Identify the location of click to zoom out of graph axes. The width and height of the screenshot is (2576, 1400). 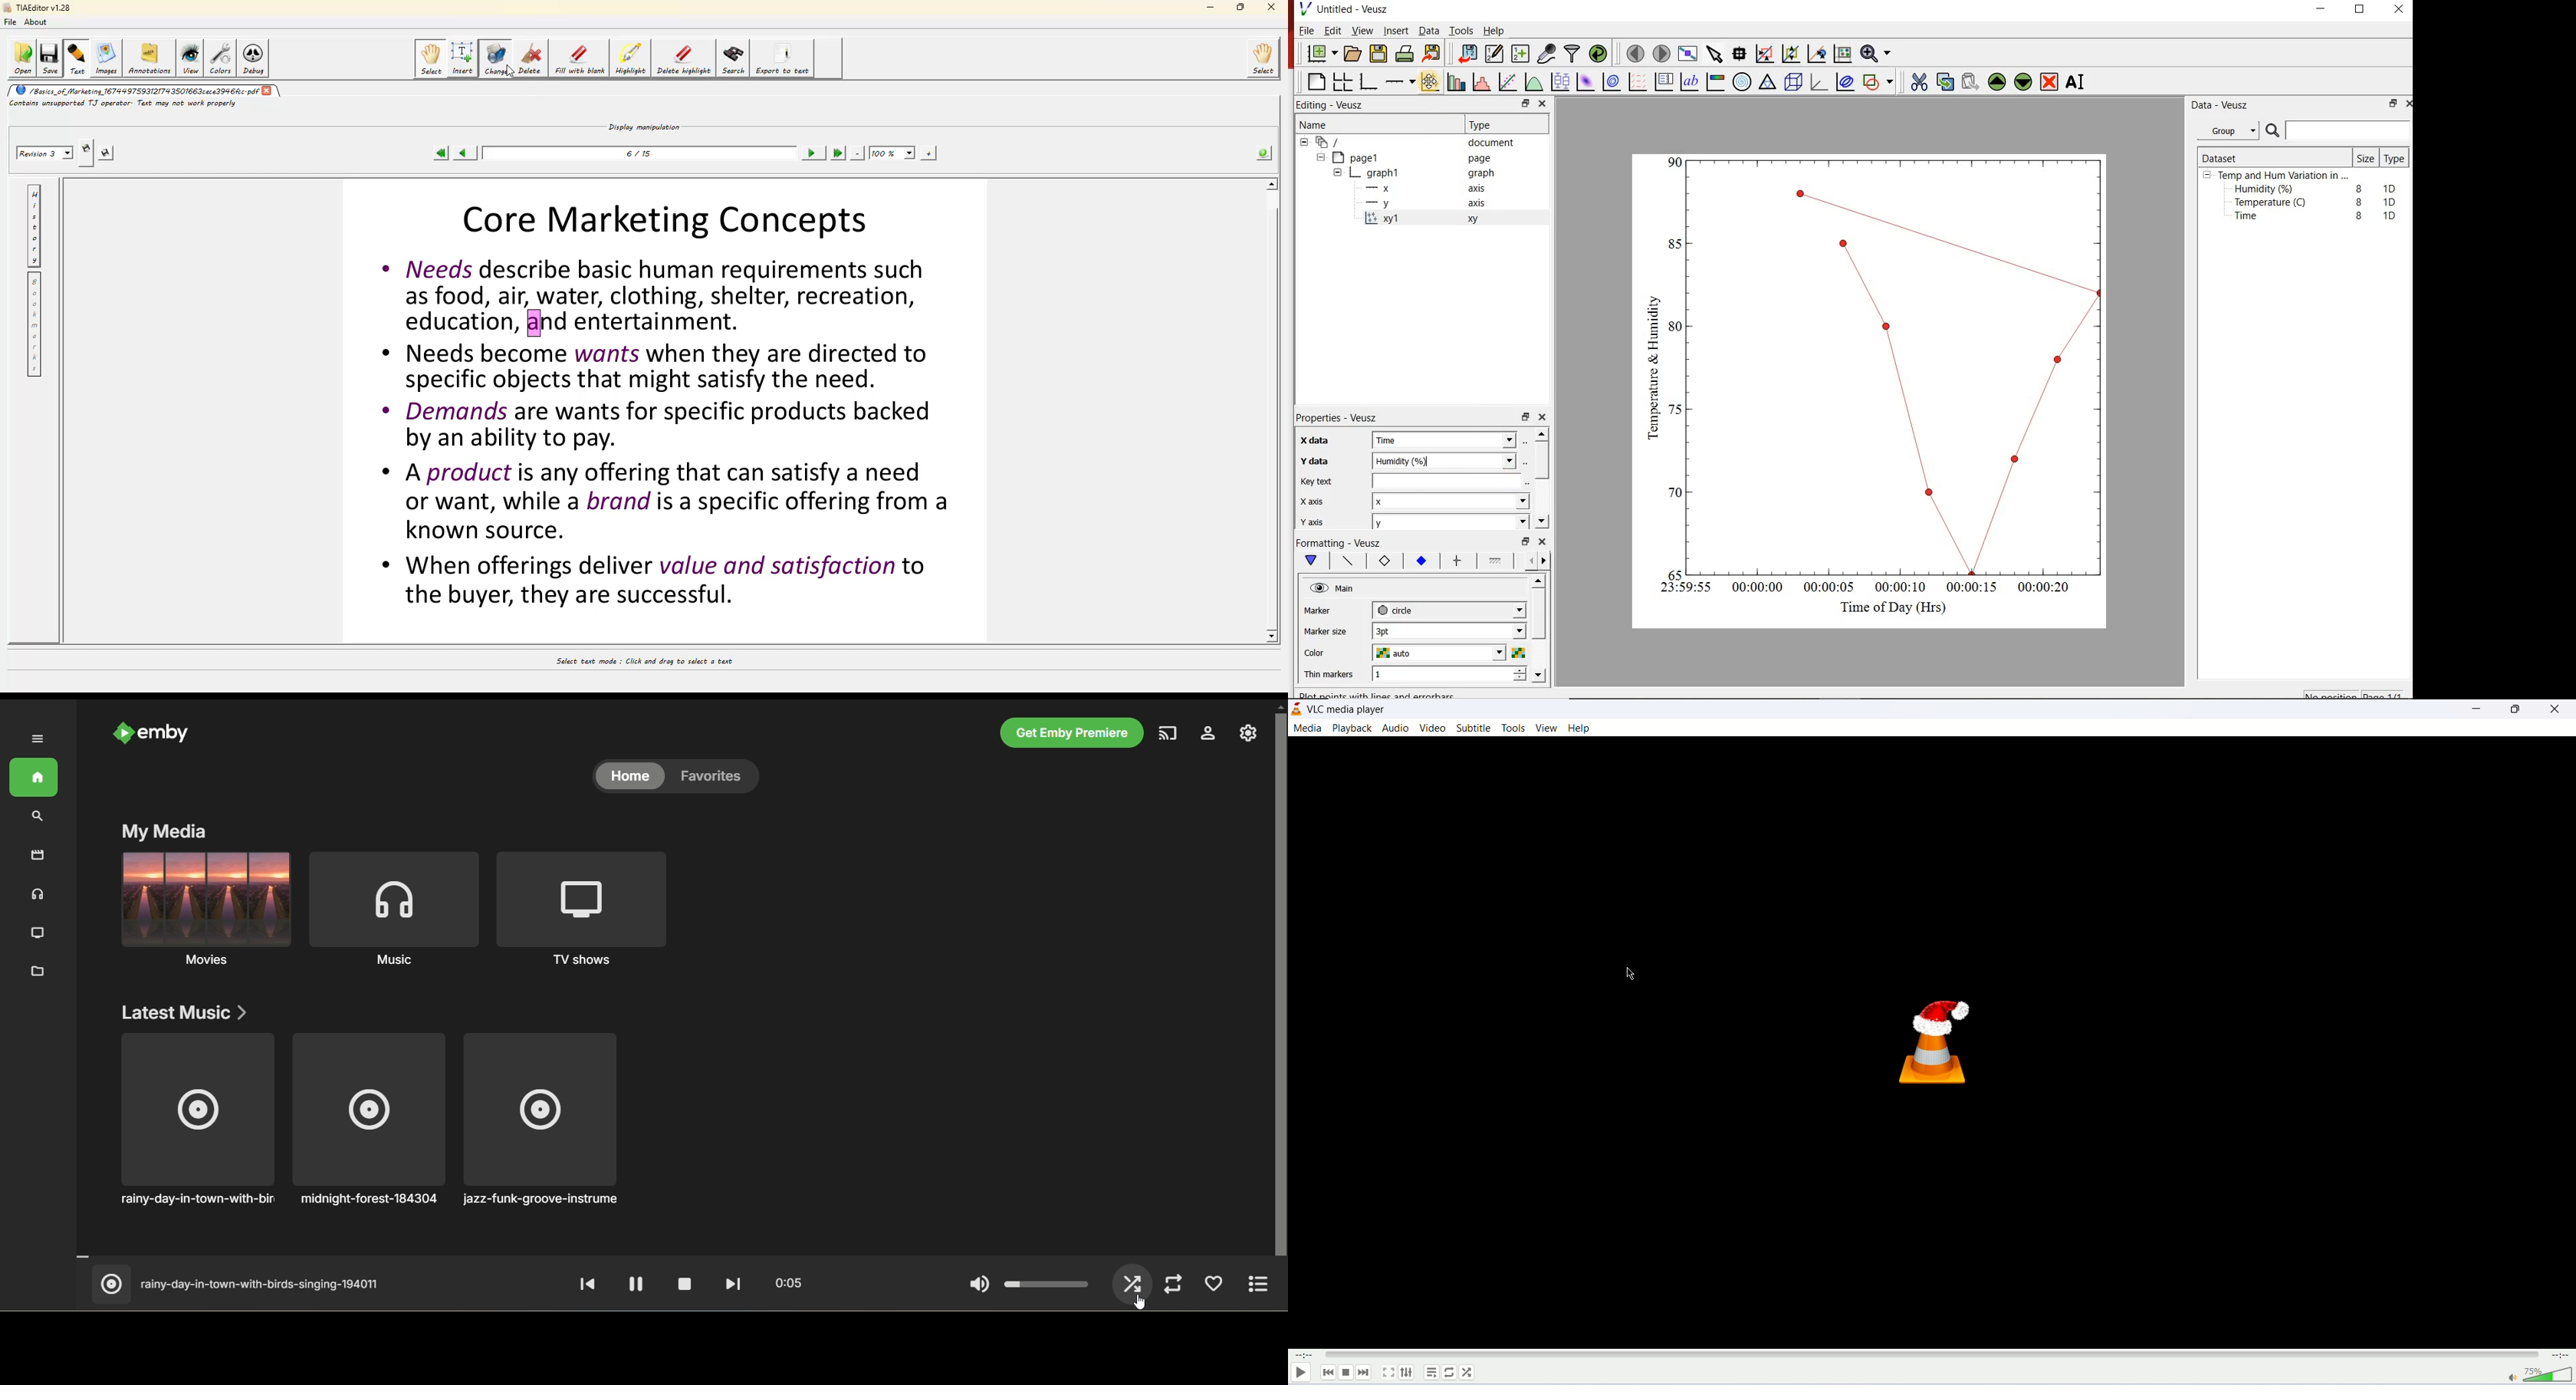
(1792, 55).